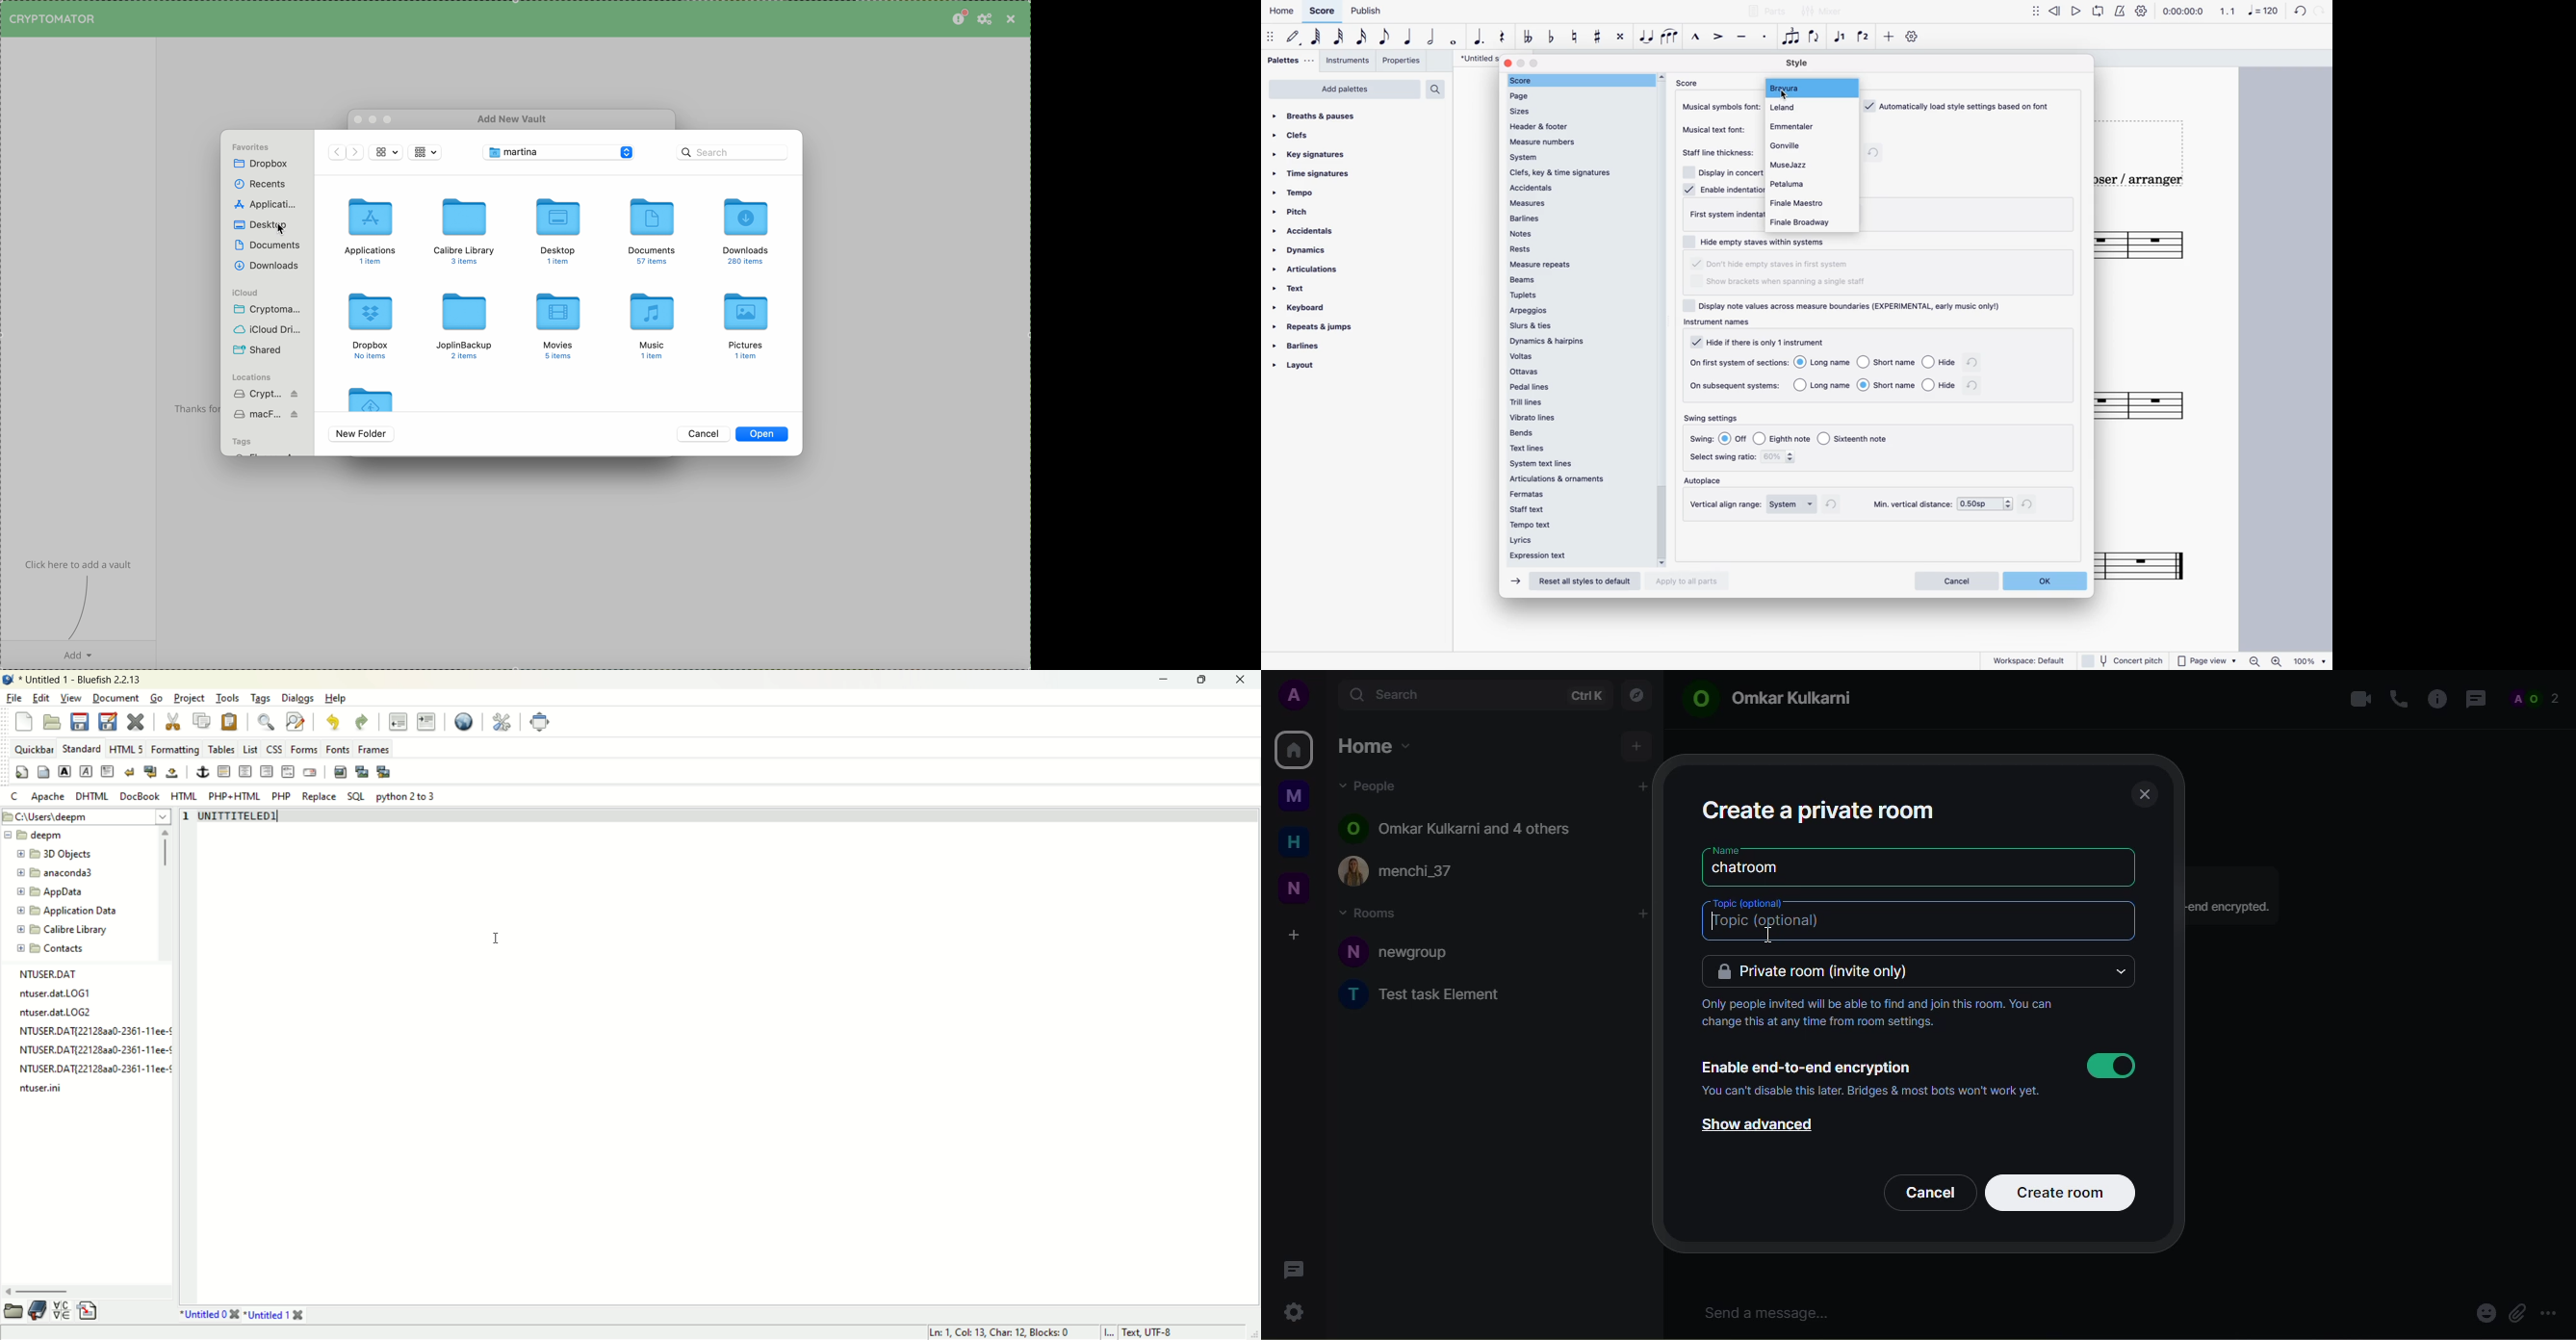 The width and height of the screenshot is (2576, 1344). What do you see at coordinates (2484, 1315) in the screenshot?
I see `emoji` at bounding box center [2484, 1315].